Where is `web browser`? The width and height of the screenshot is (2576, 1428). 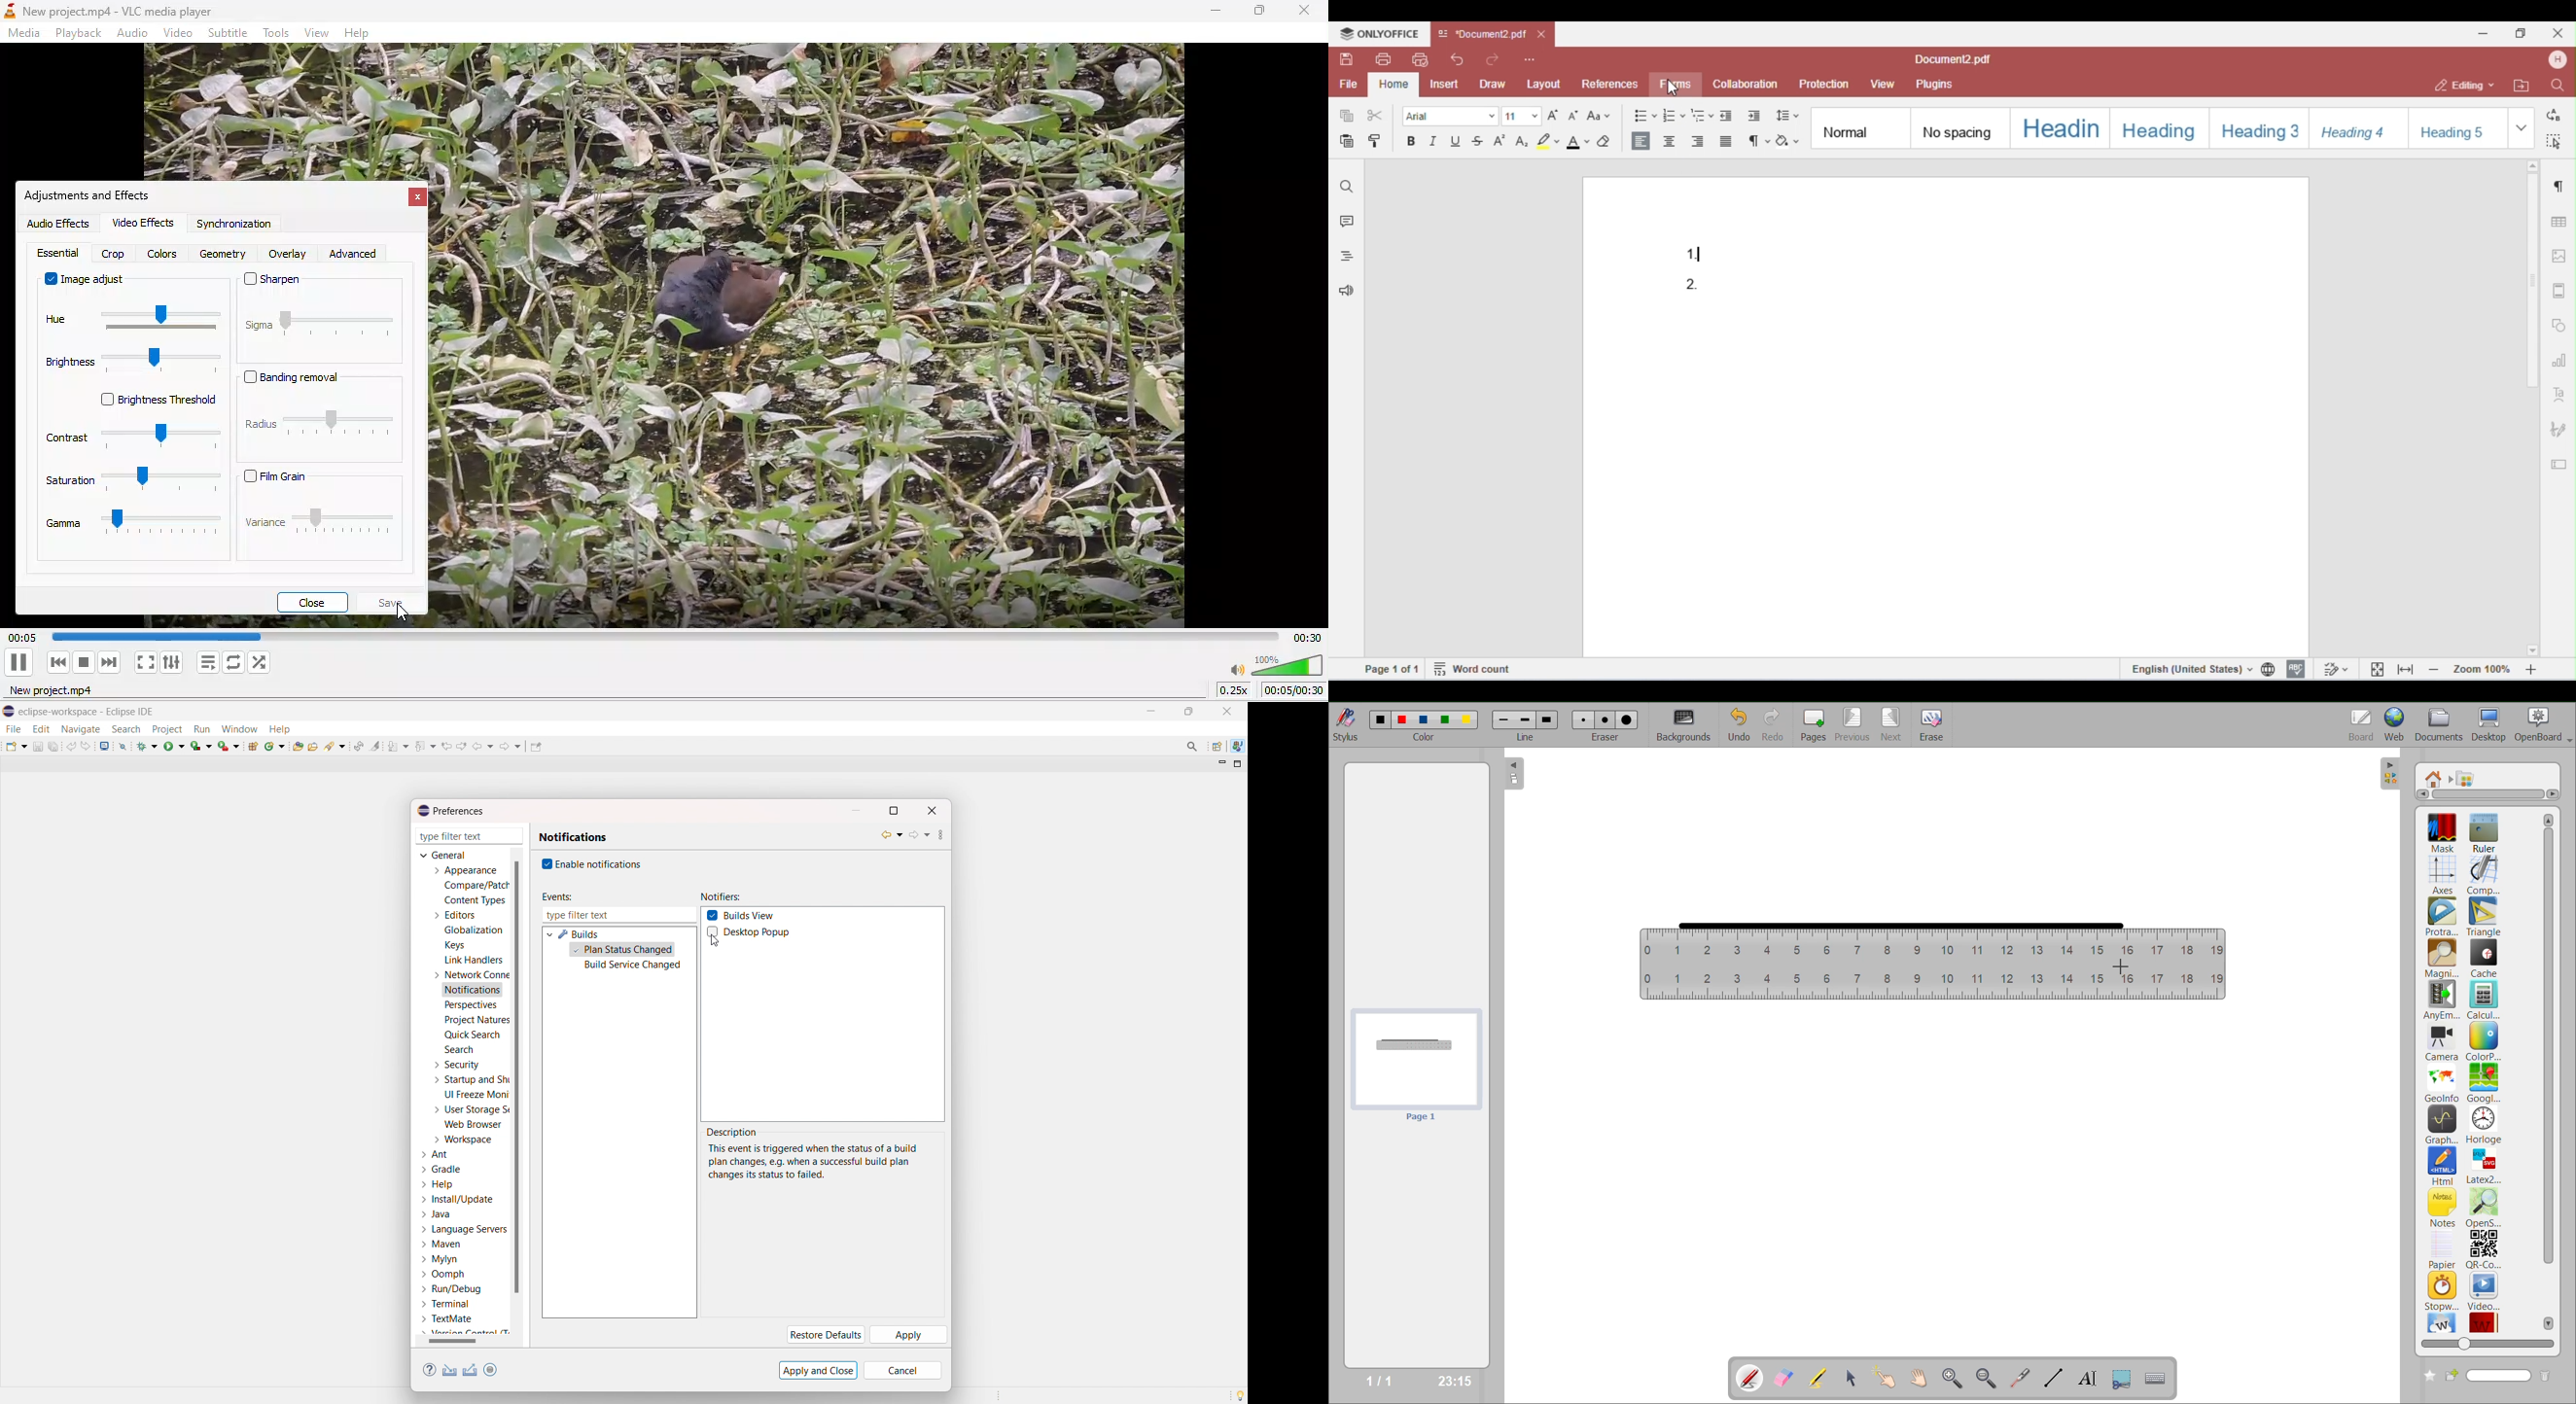
web browser is located at coordinates (474, 1124).